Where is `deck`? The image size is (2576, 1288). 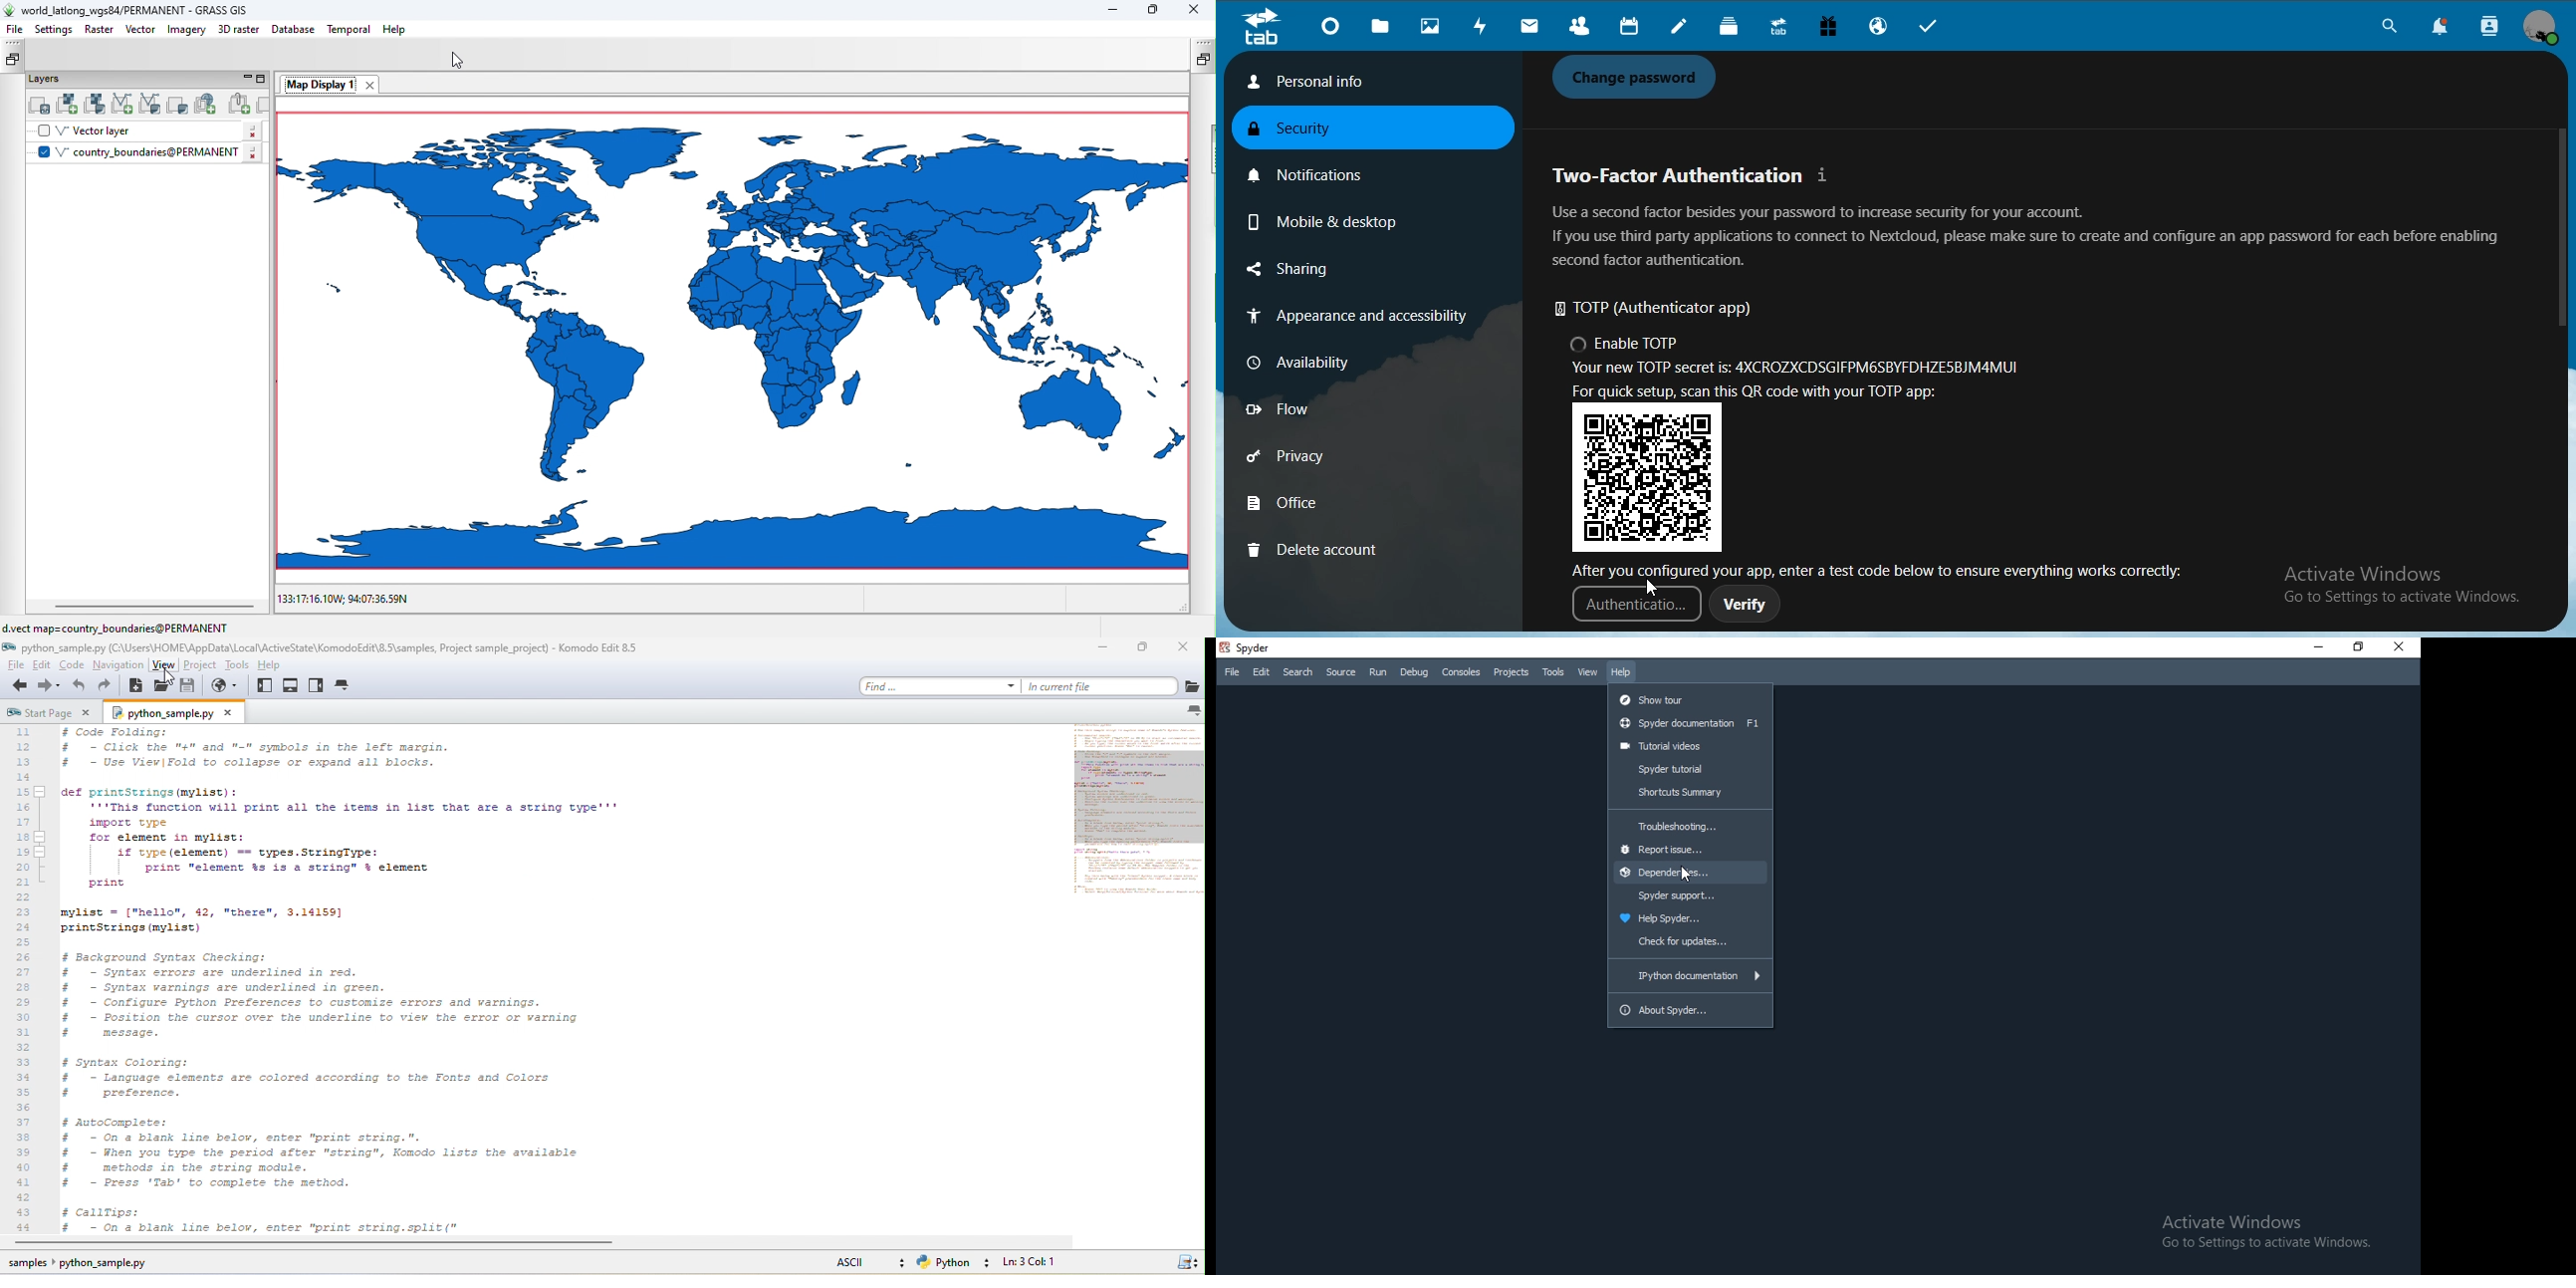 deck is located at coordinates (1734, 28).